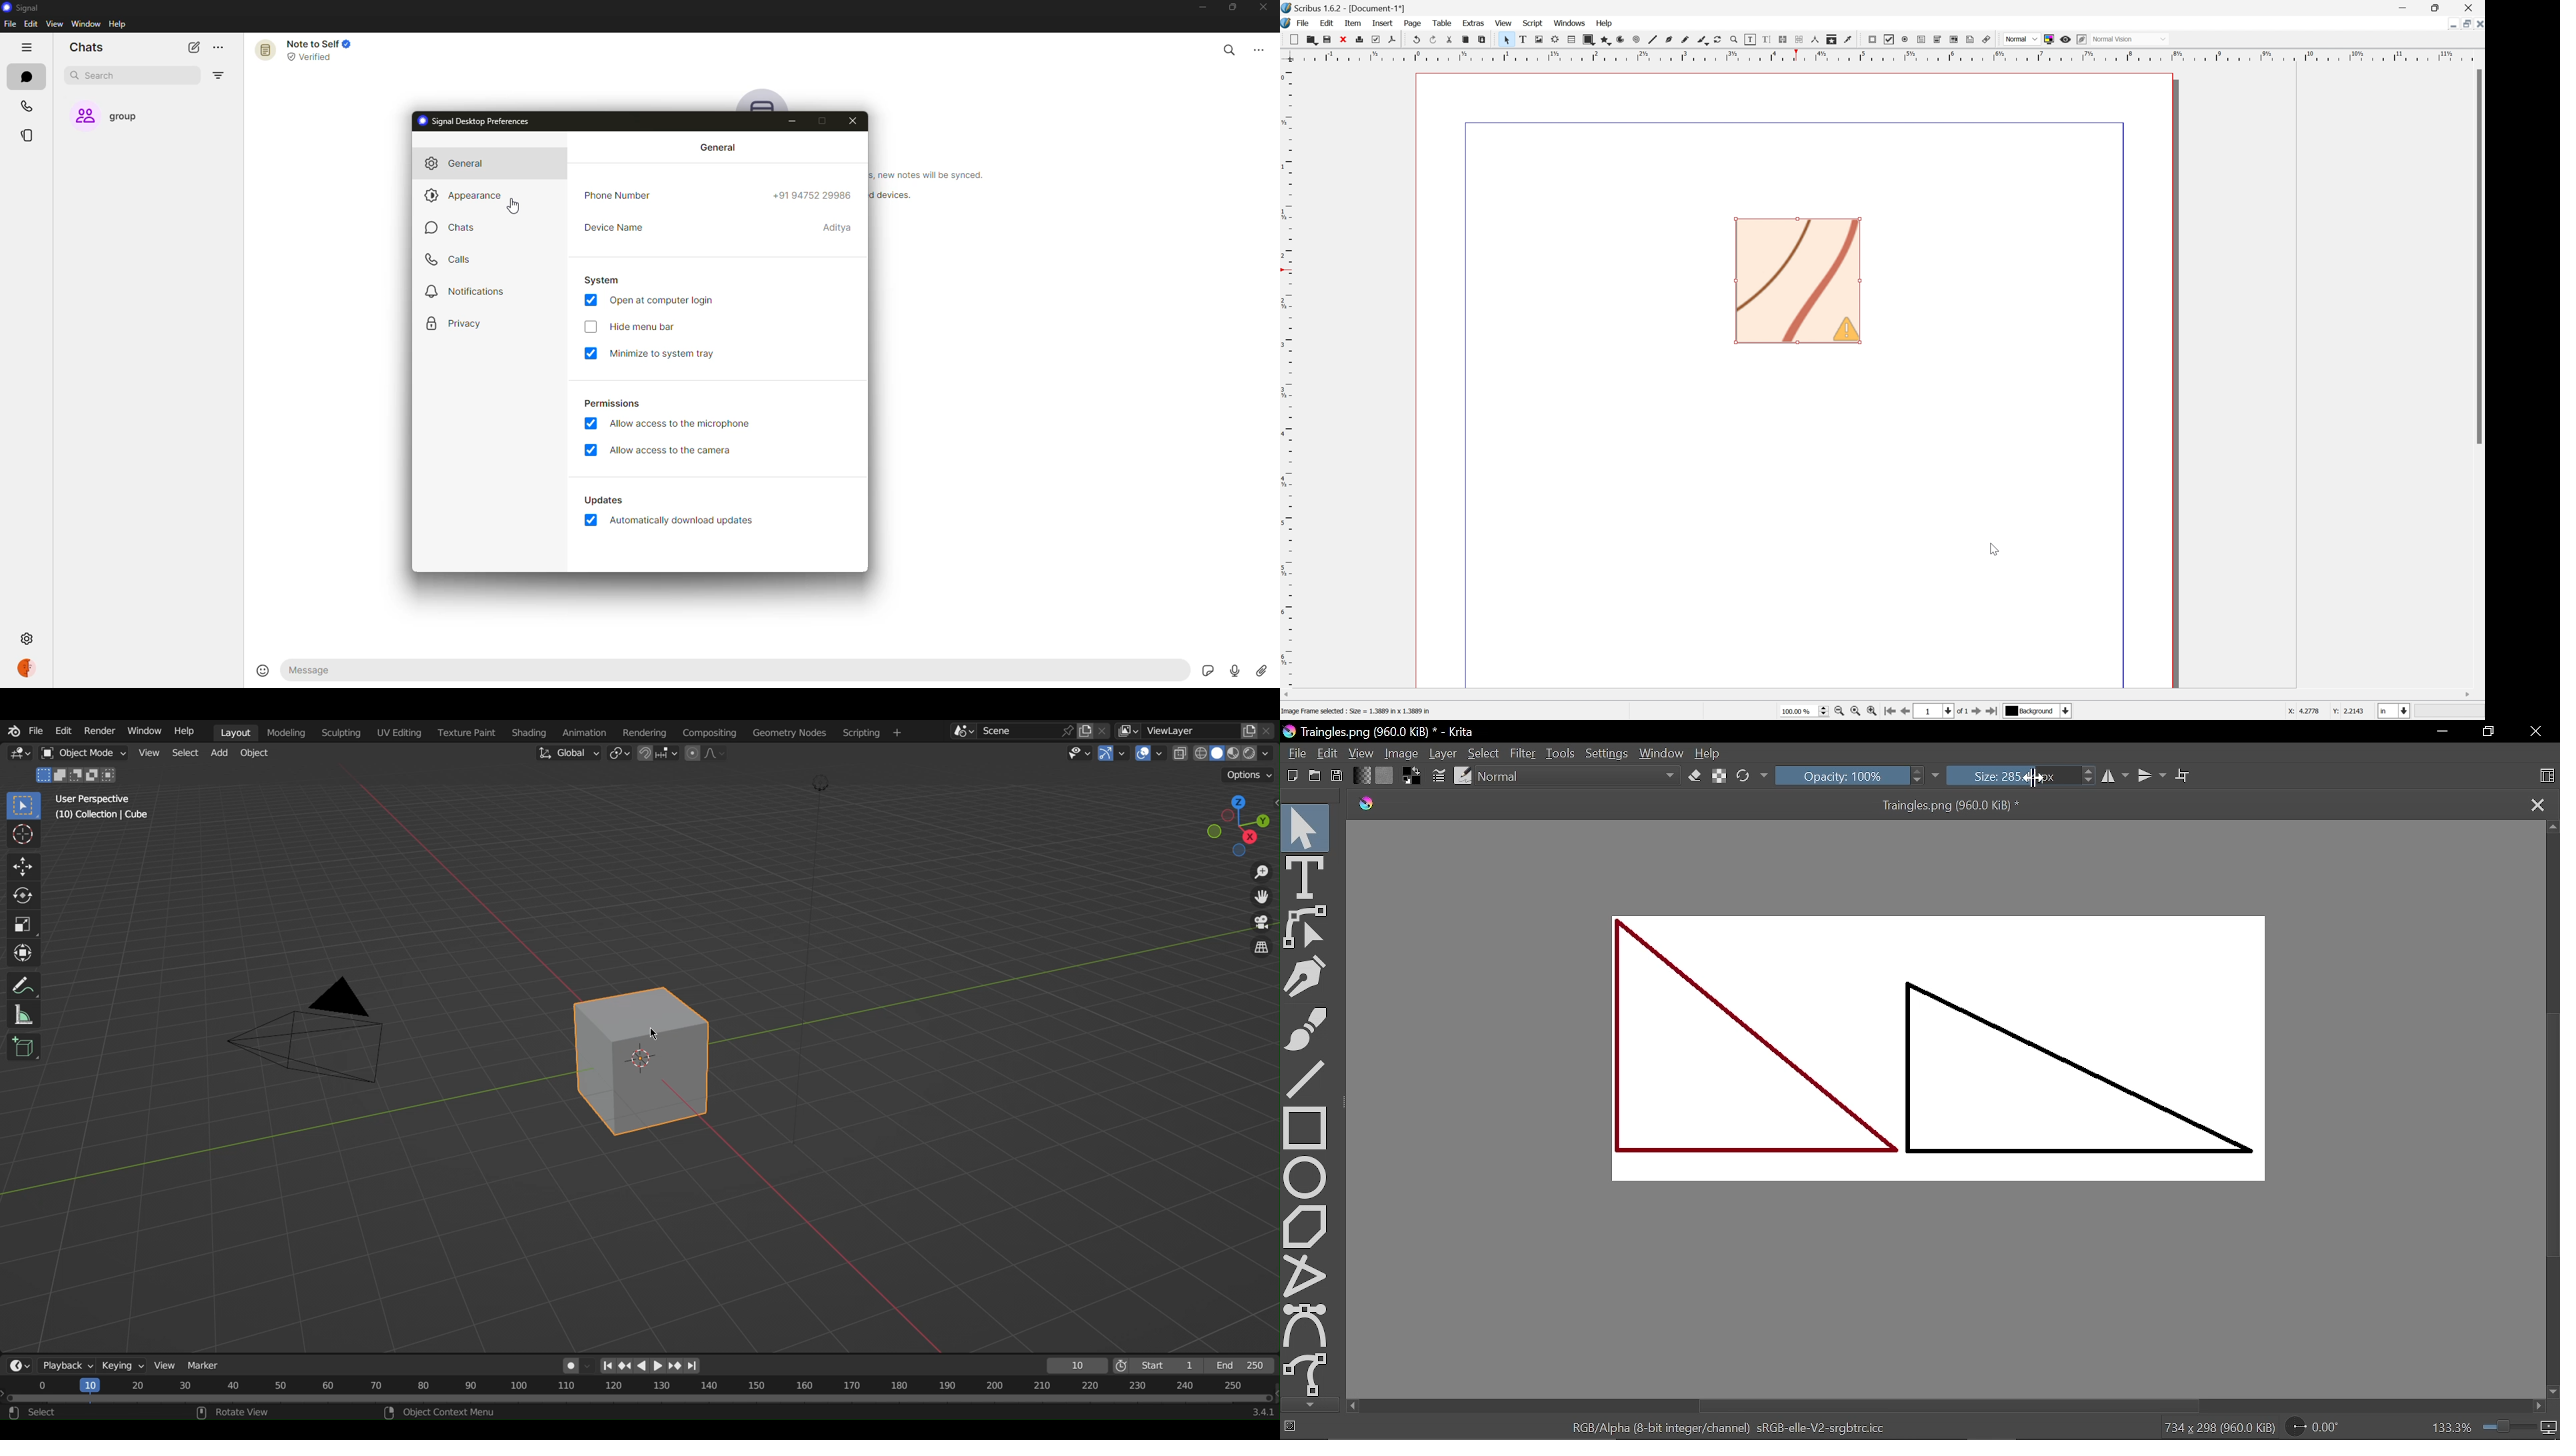 The image size is (2576, 1456). Describe the element at coordinates (2040, 712) in the screenshot. I see `select current layer` at that location.